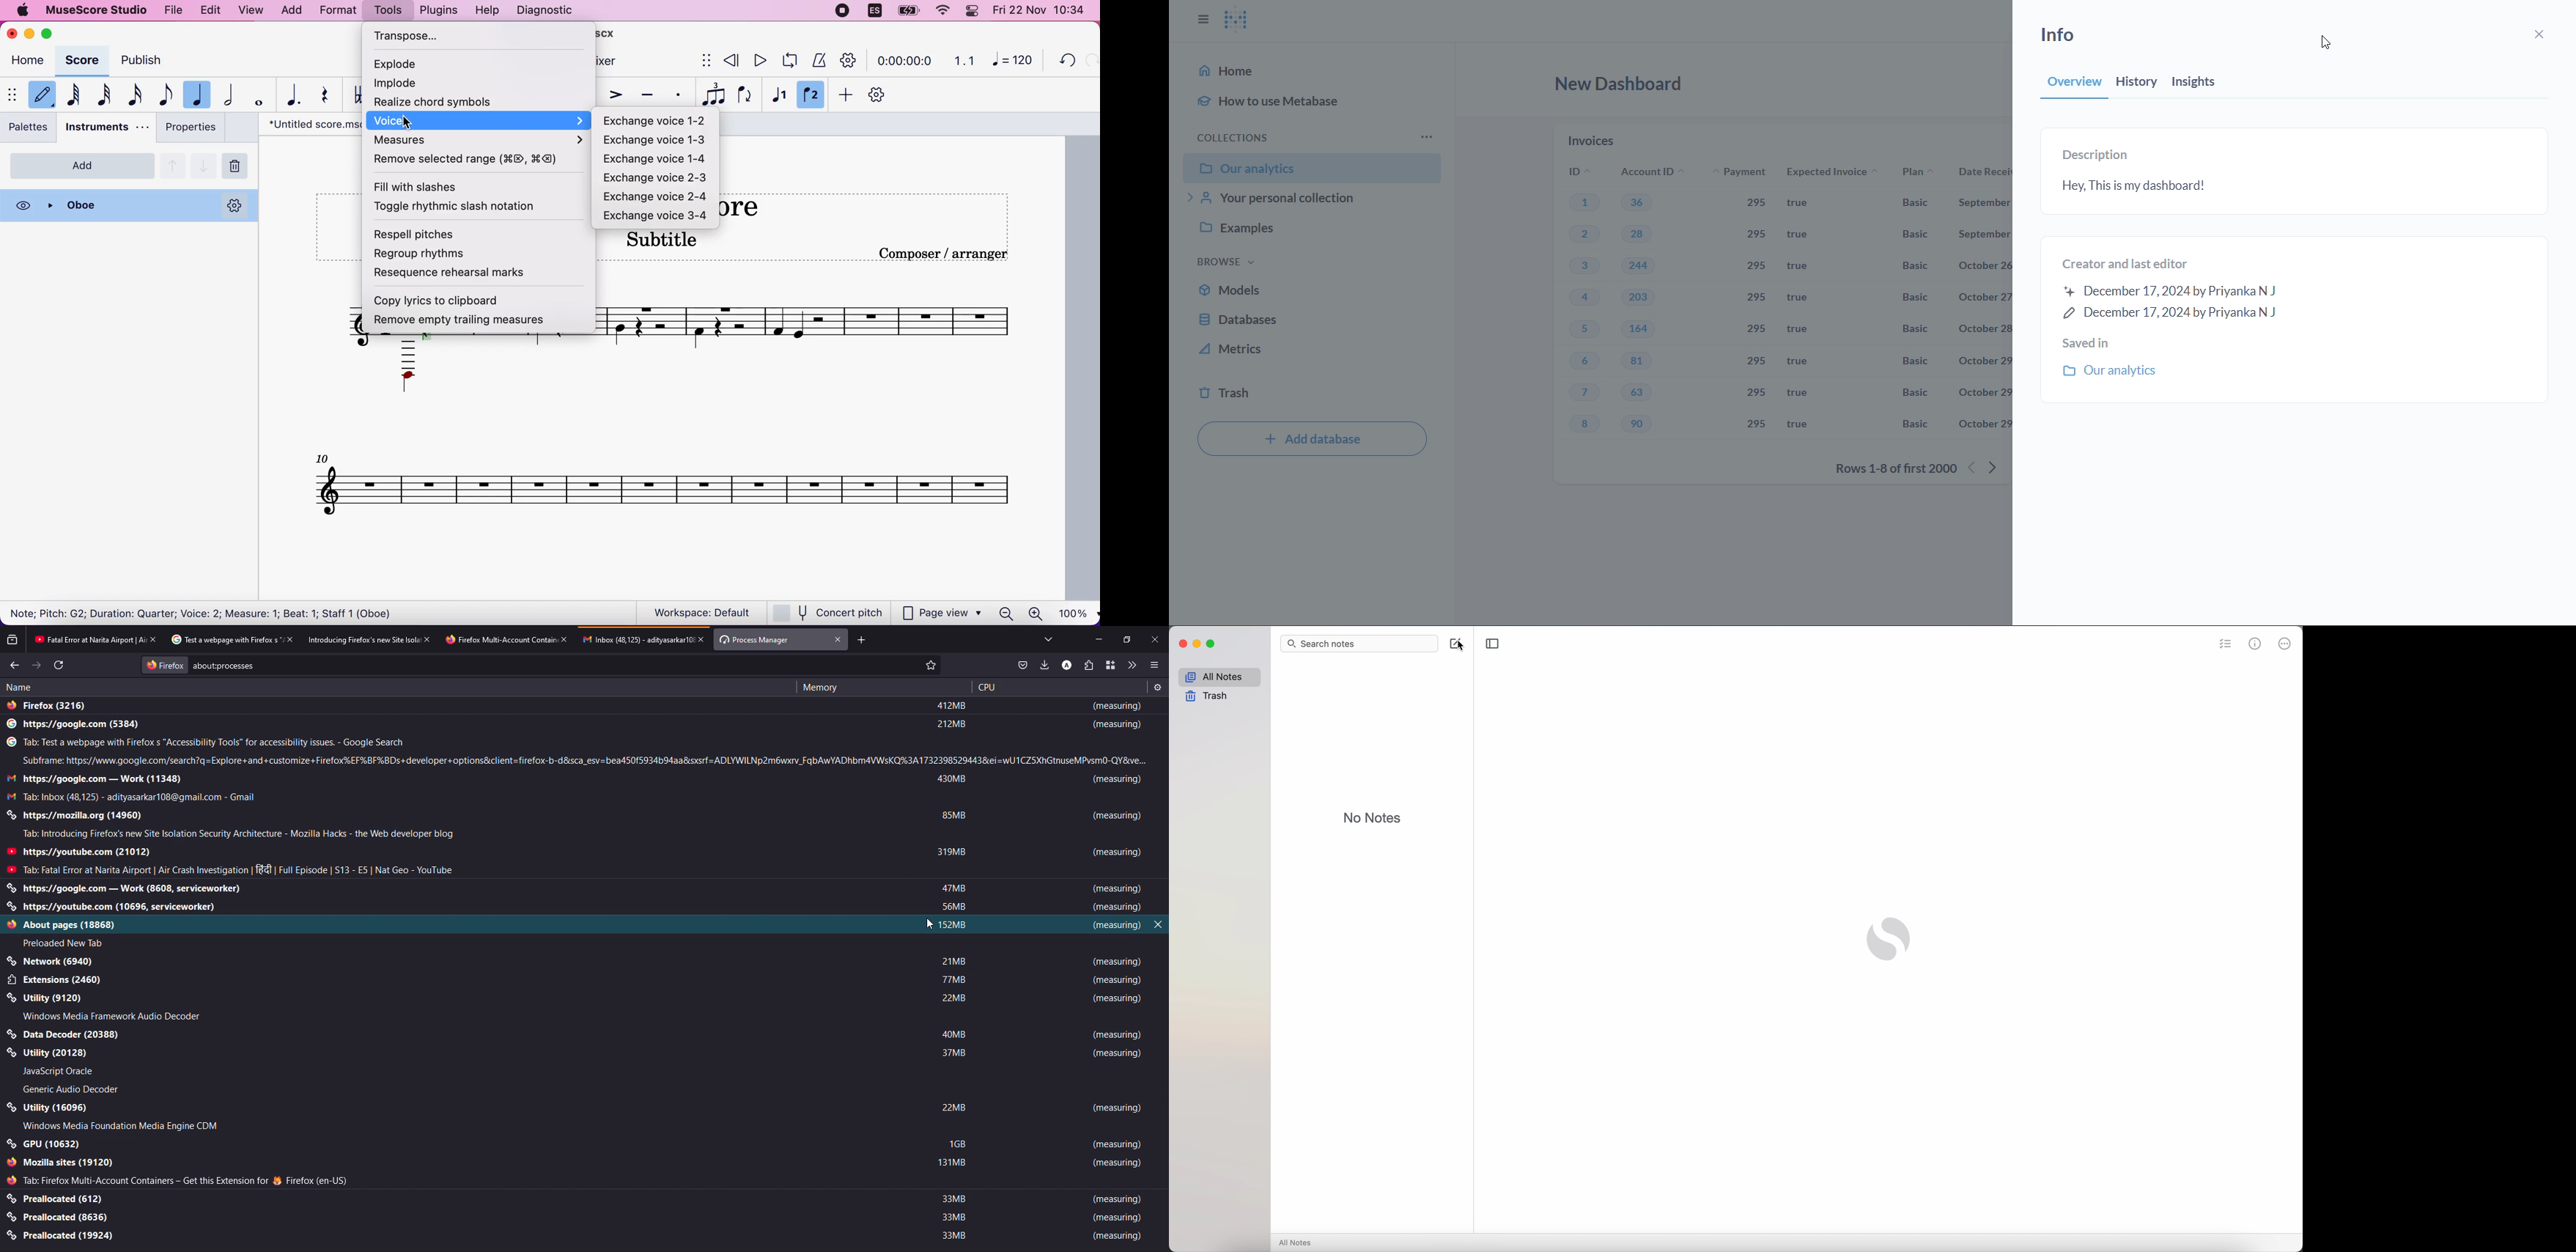  I want to click on Windows media framework audio decoder, so click(109, 1017).